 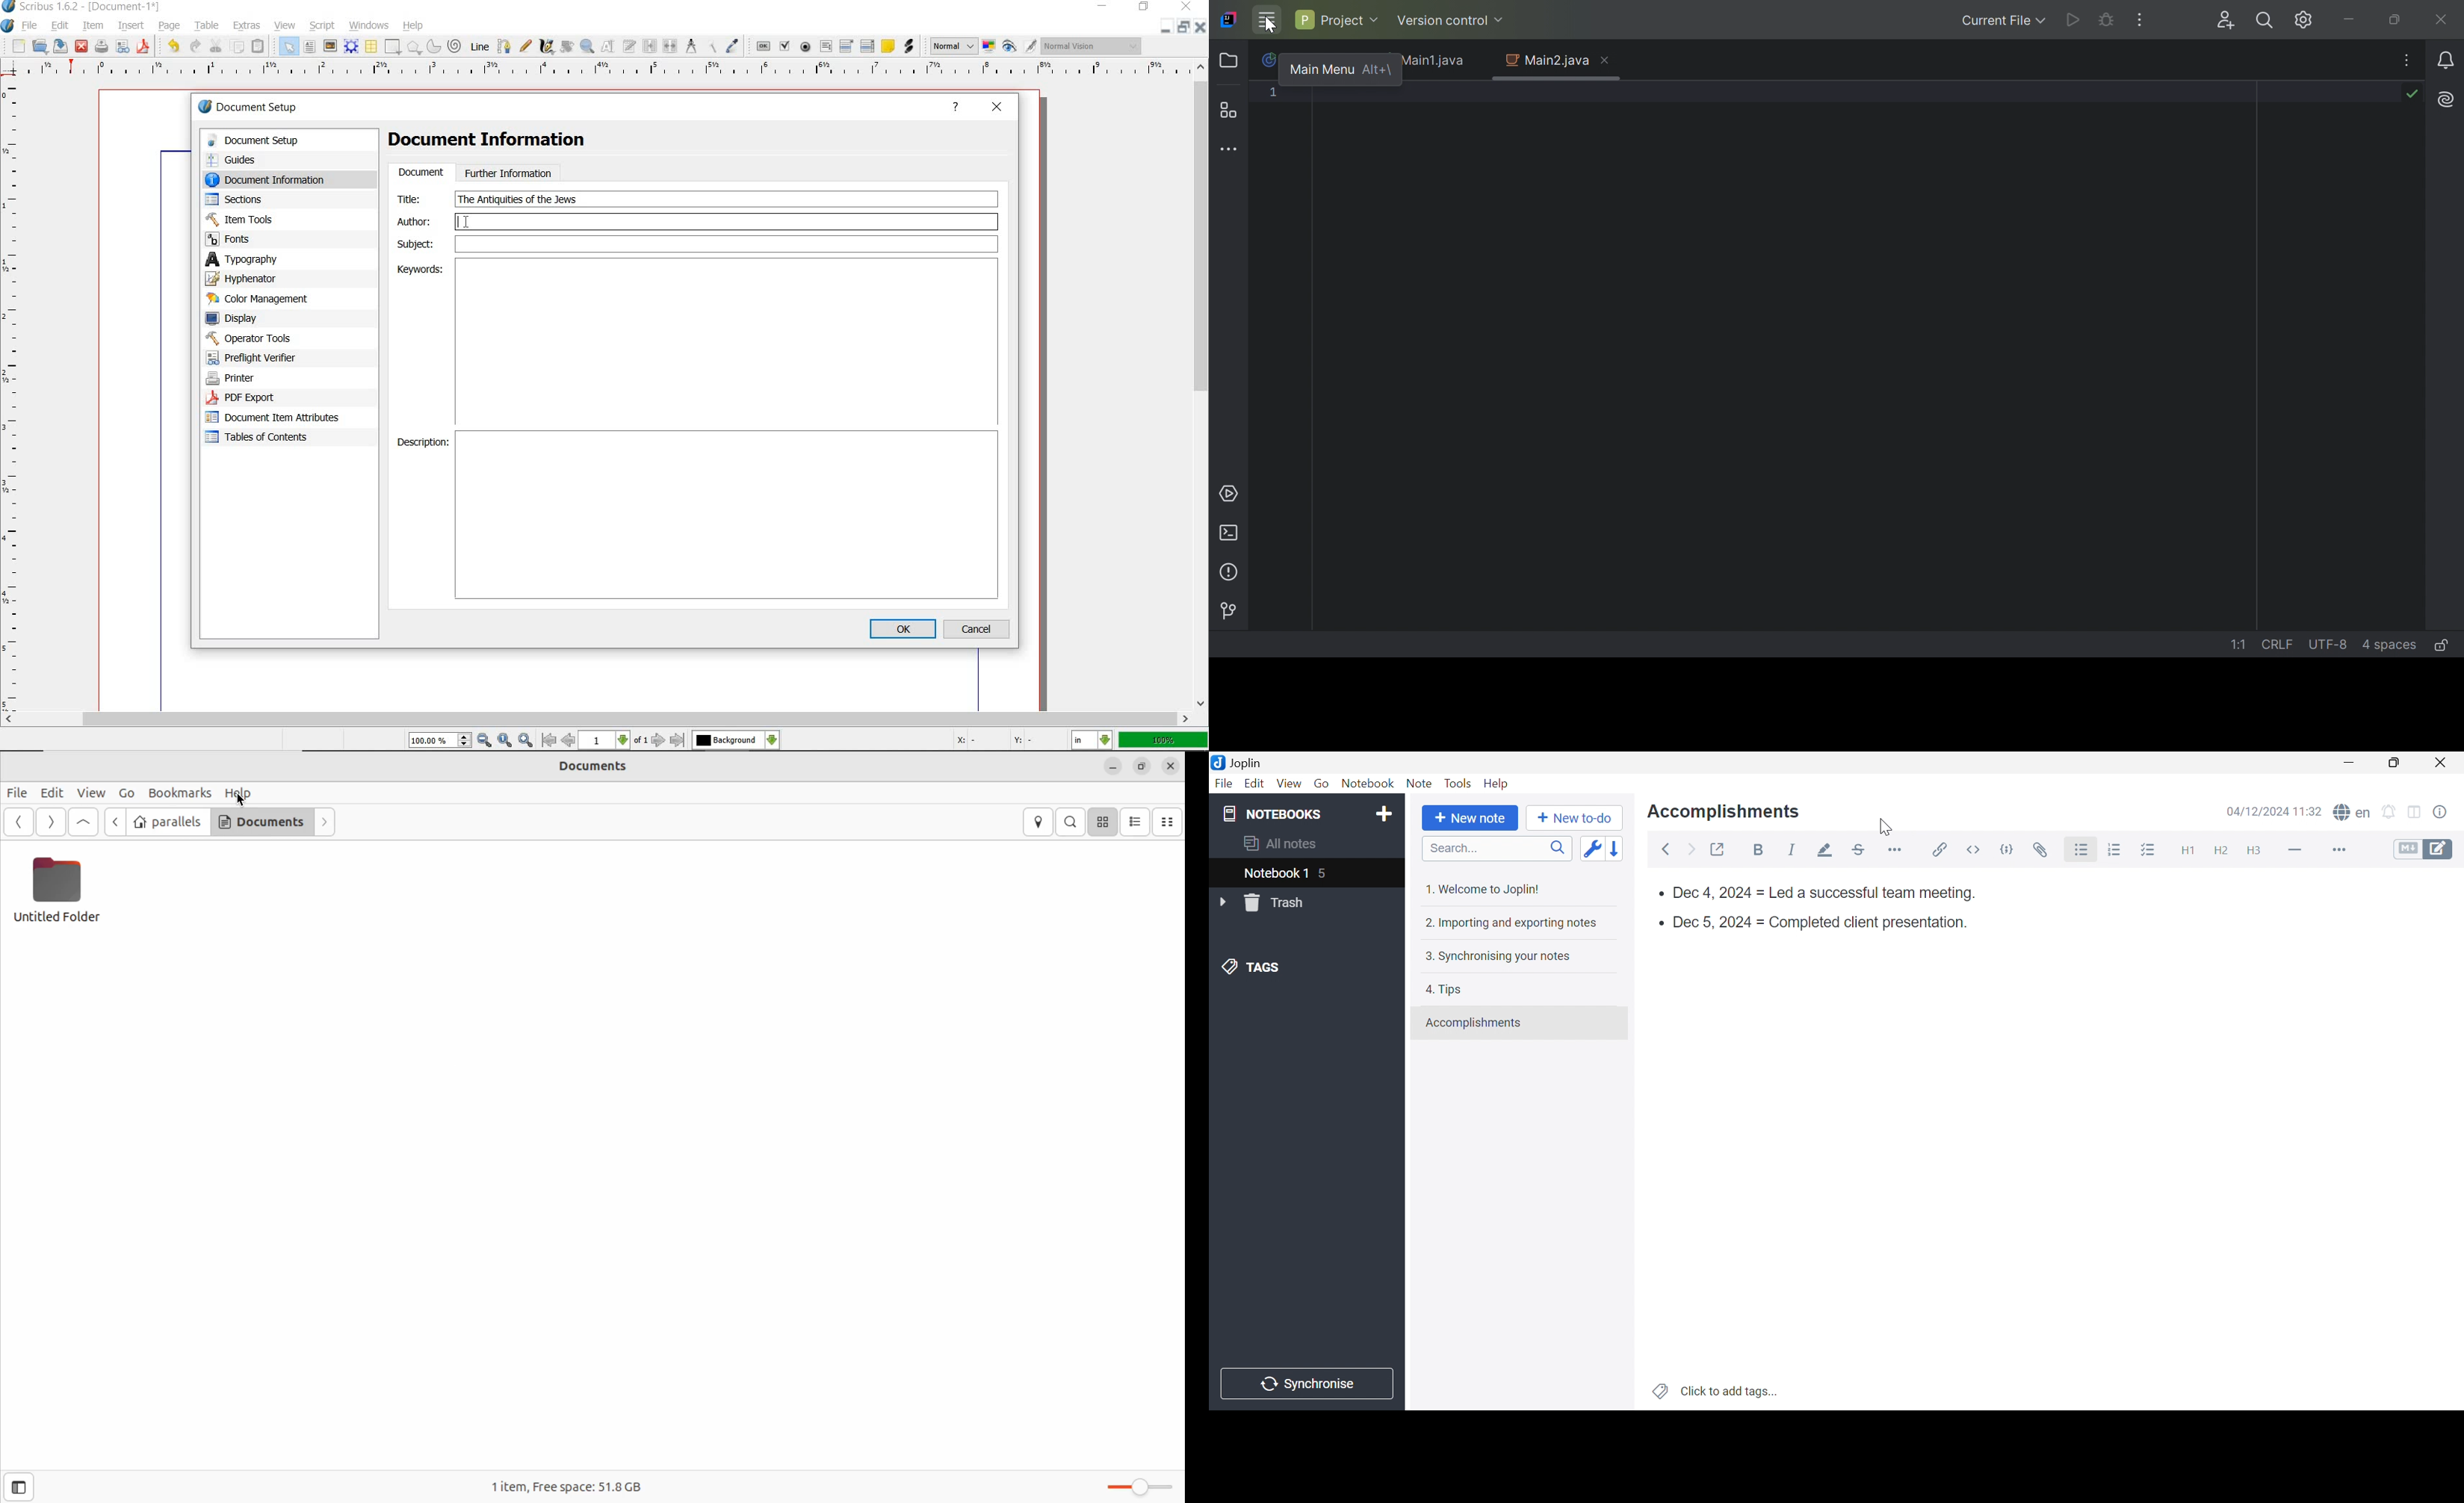 I want to click on guides, so click(x=275, y=159).